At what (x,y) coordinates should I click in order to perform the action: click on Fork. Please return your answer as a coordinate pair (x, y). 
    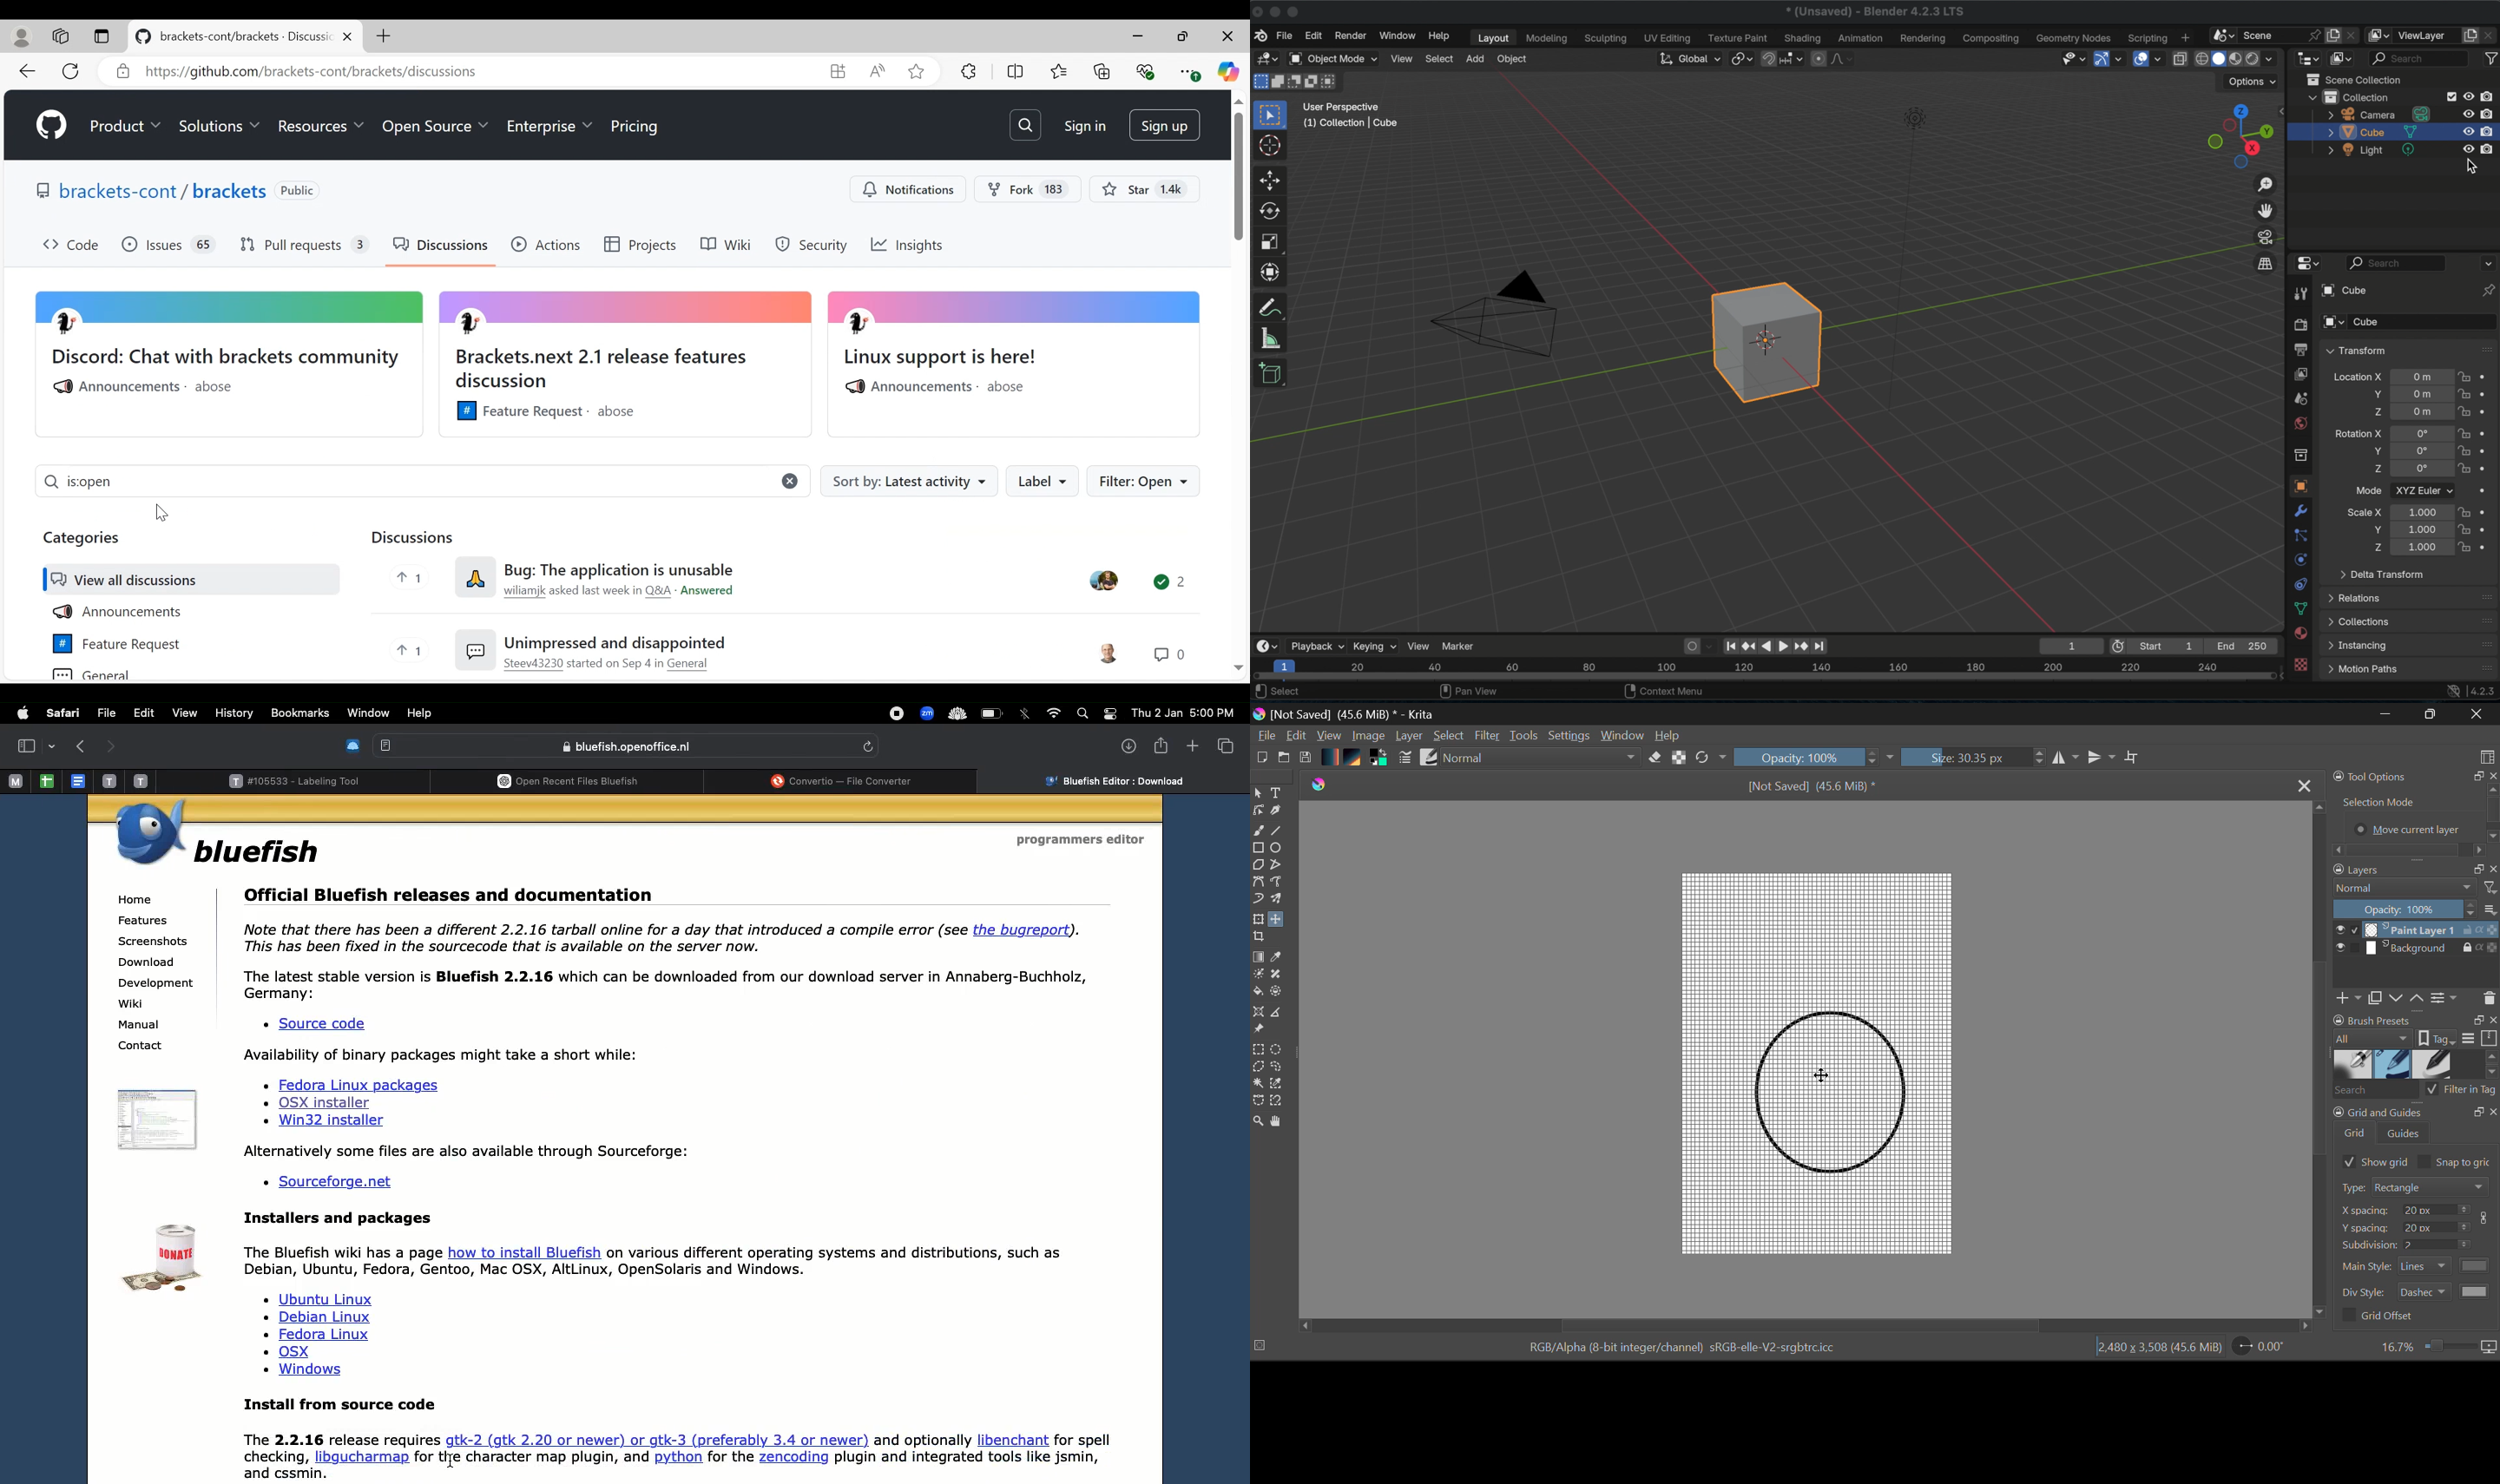
    Looking at the image, I should click on (1027, 190).